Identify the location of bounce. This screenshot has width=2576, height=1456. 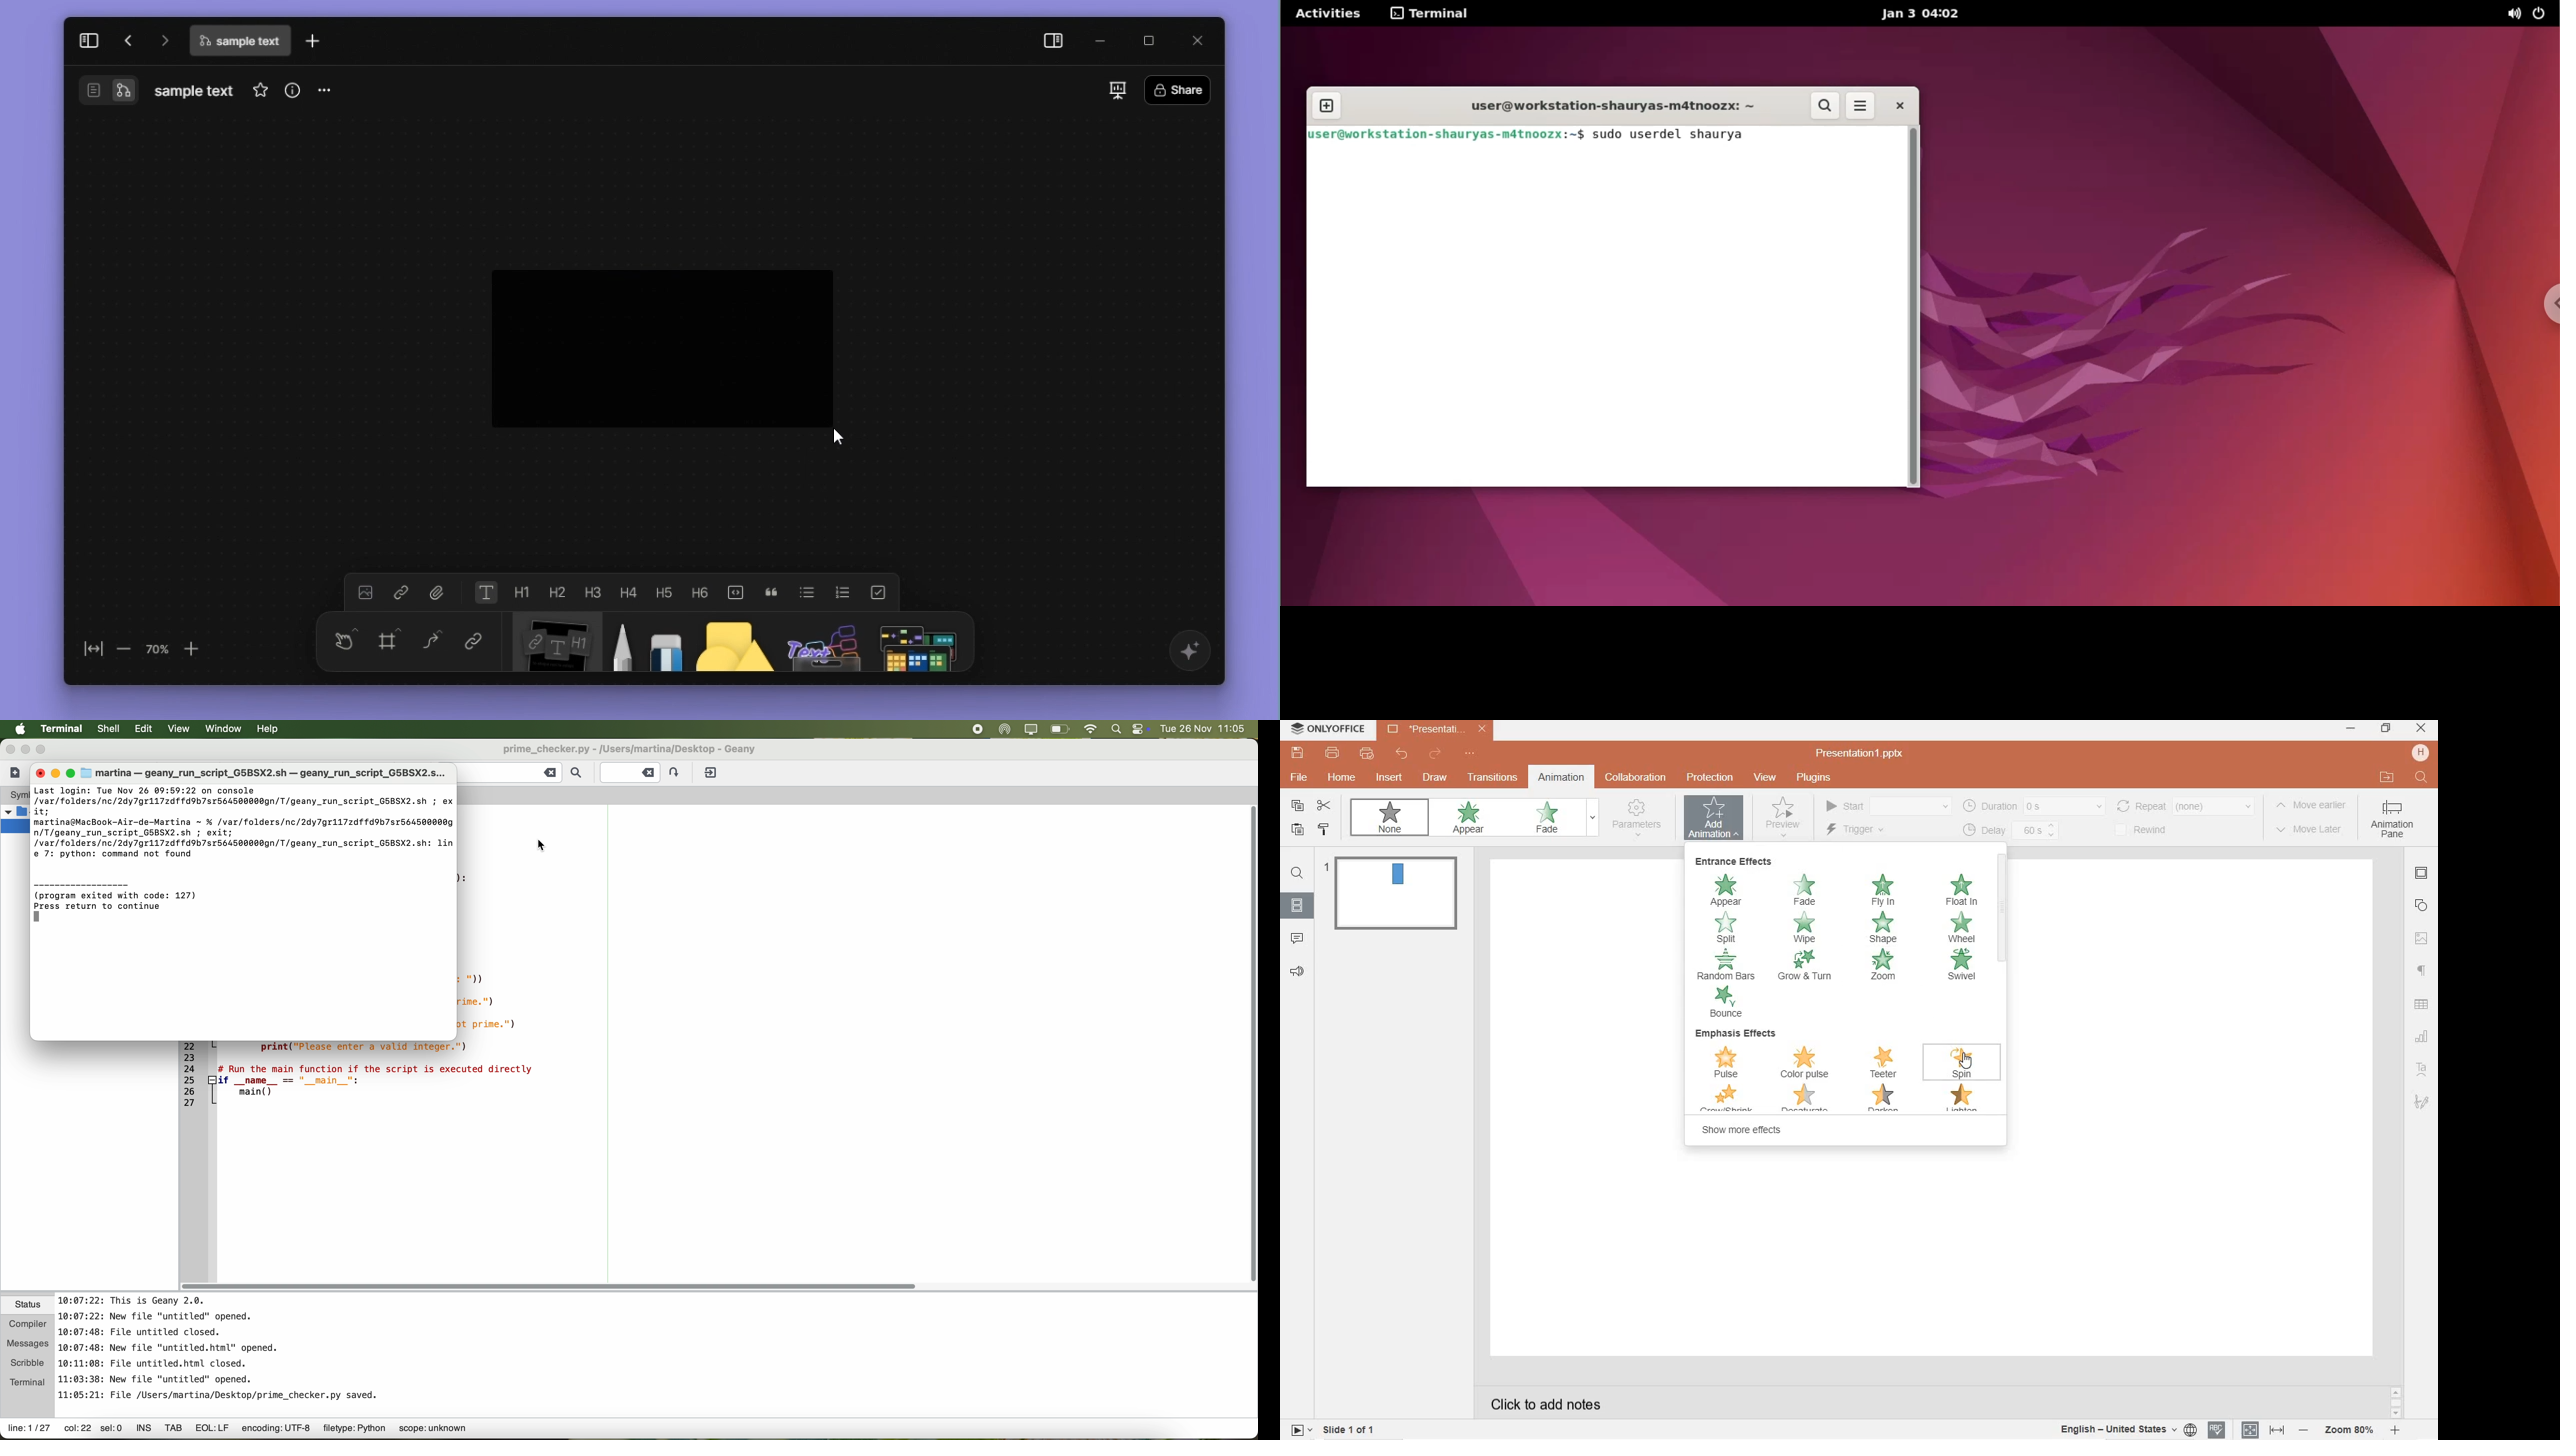
(1727, 1003).